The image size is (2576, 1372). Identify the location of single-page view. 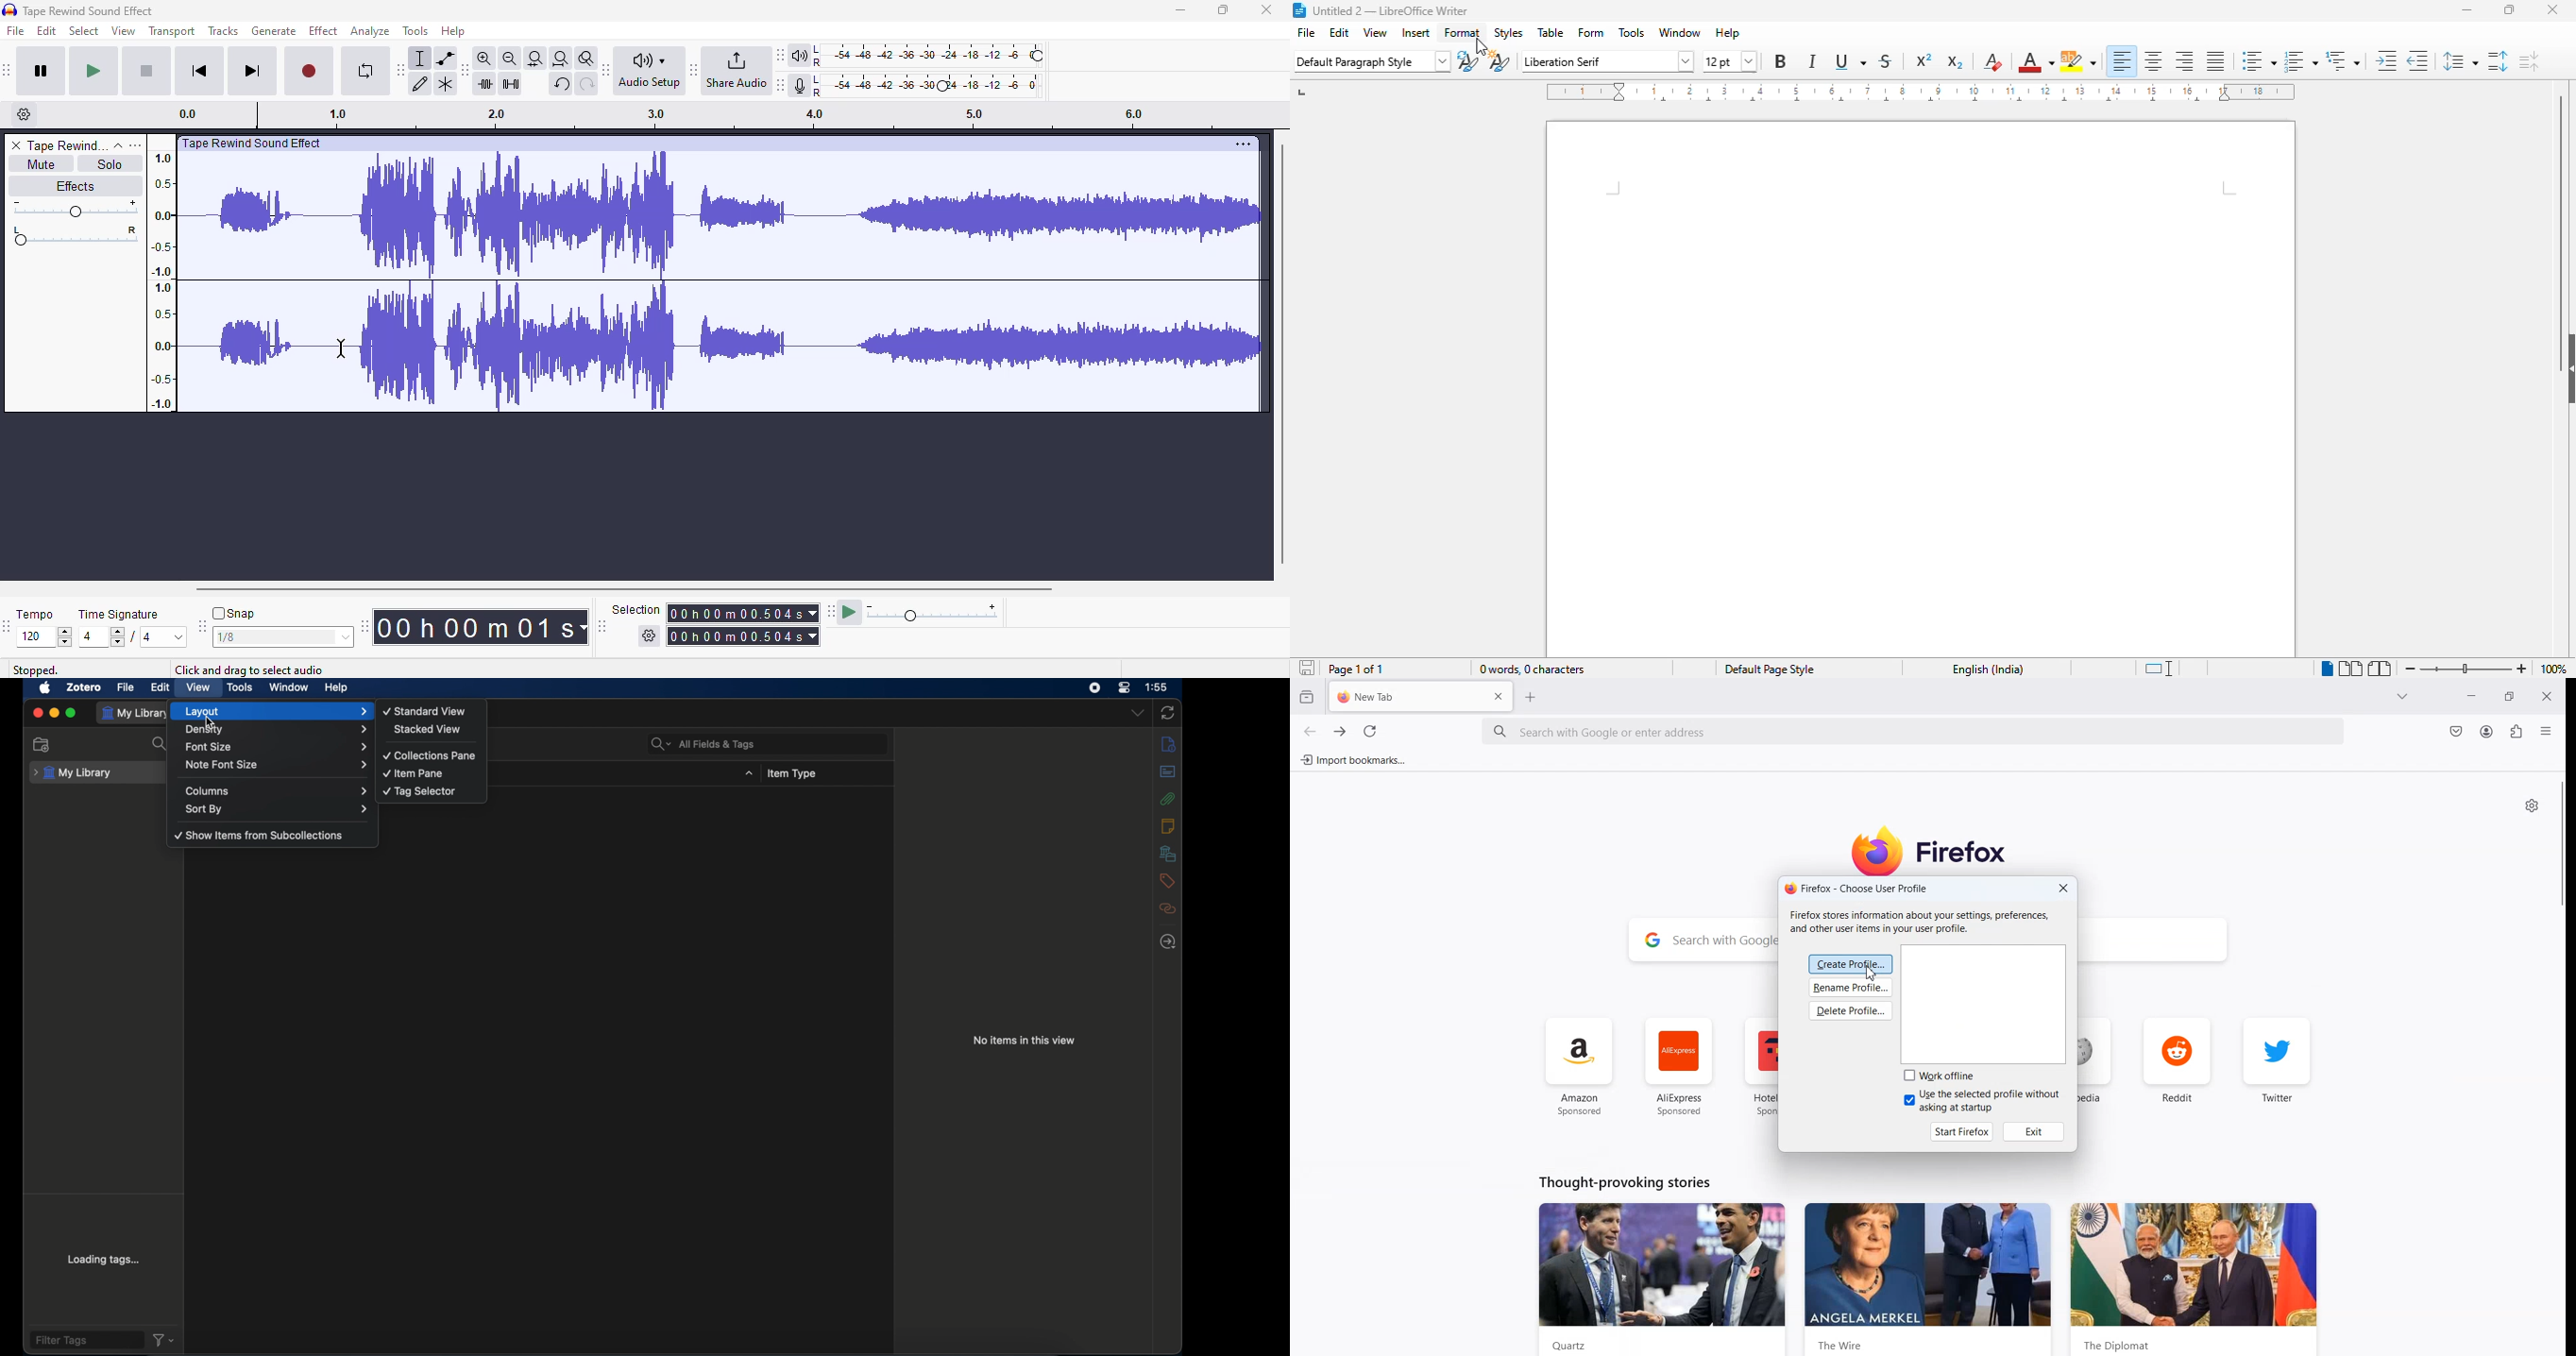
(2327, 669).